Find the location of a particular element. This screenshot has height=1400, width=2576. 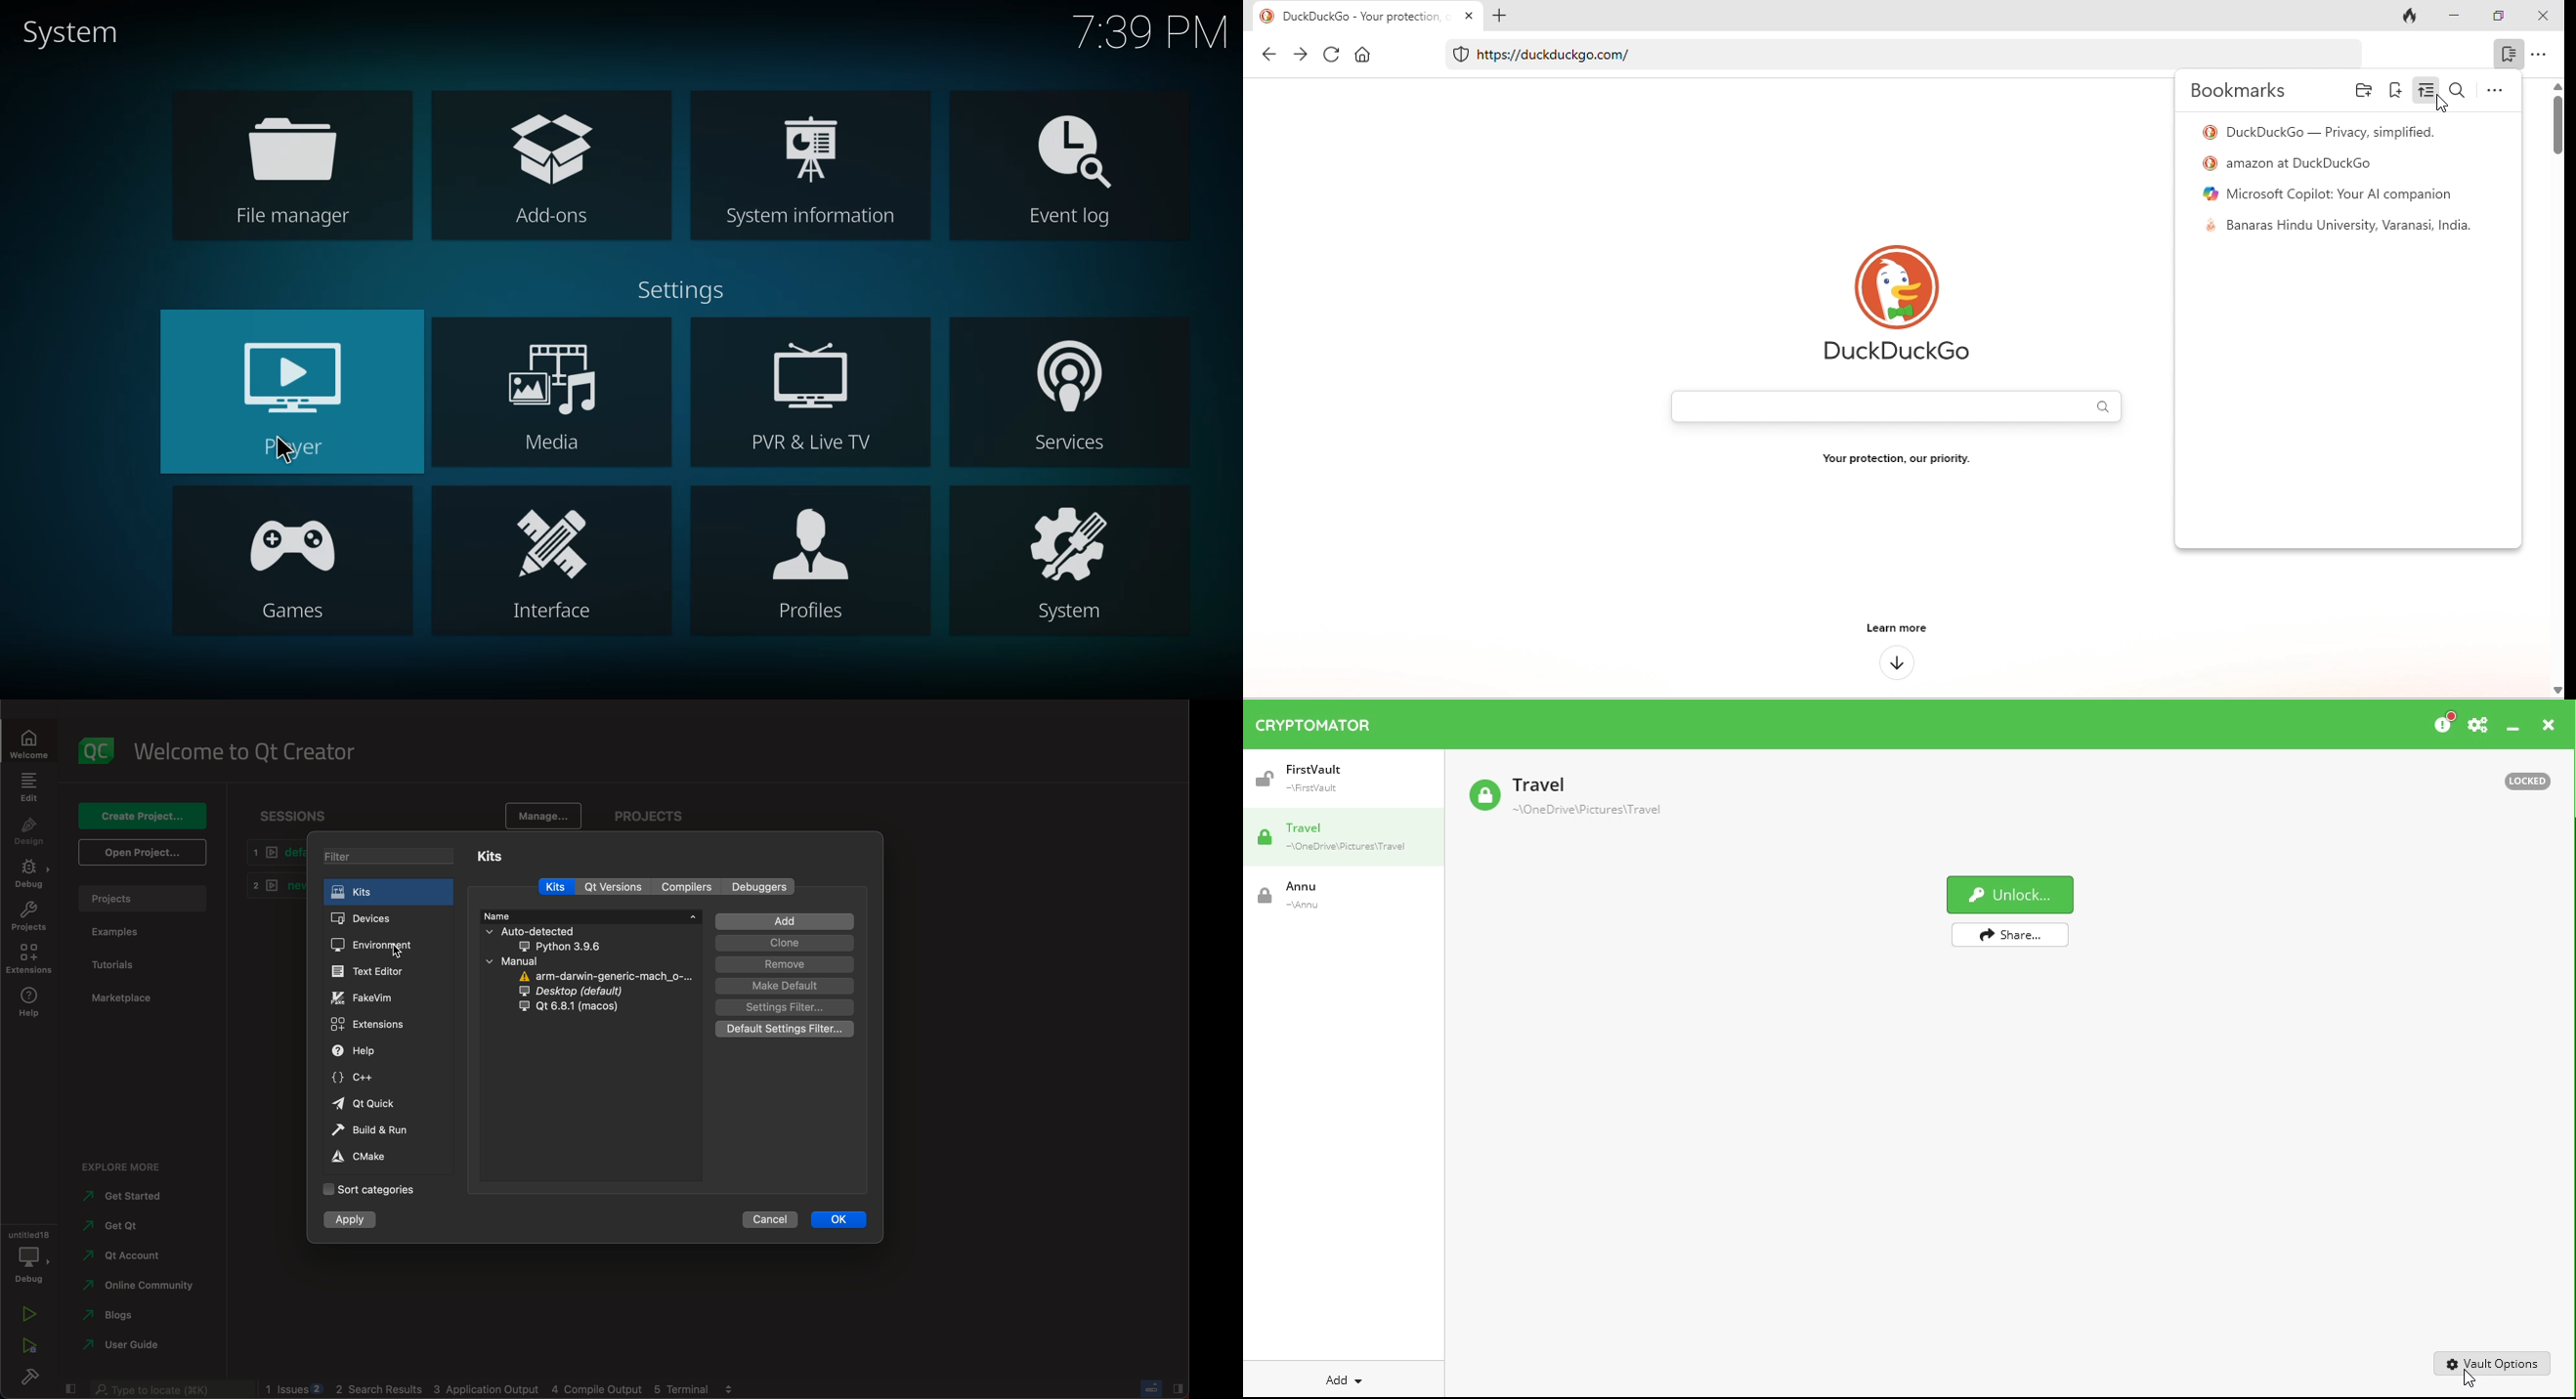

duck duck go- privacy simplified is located at coordinates (2325, 131).